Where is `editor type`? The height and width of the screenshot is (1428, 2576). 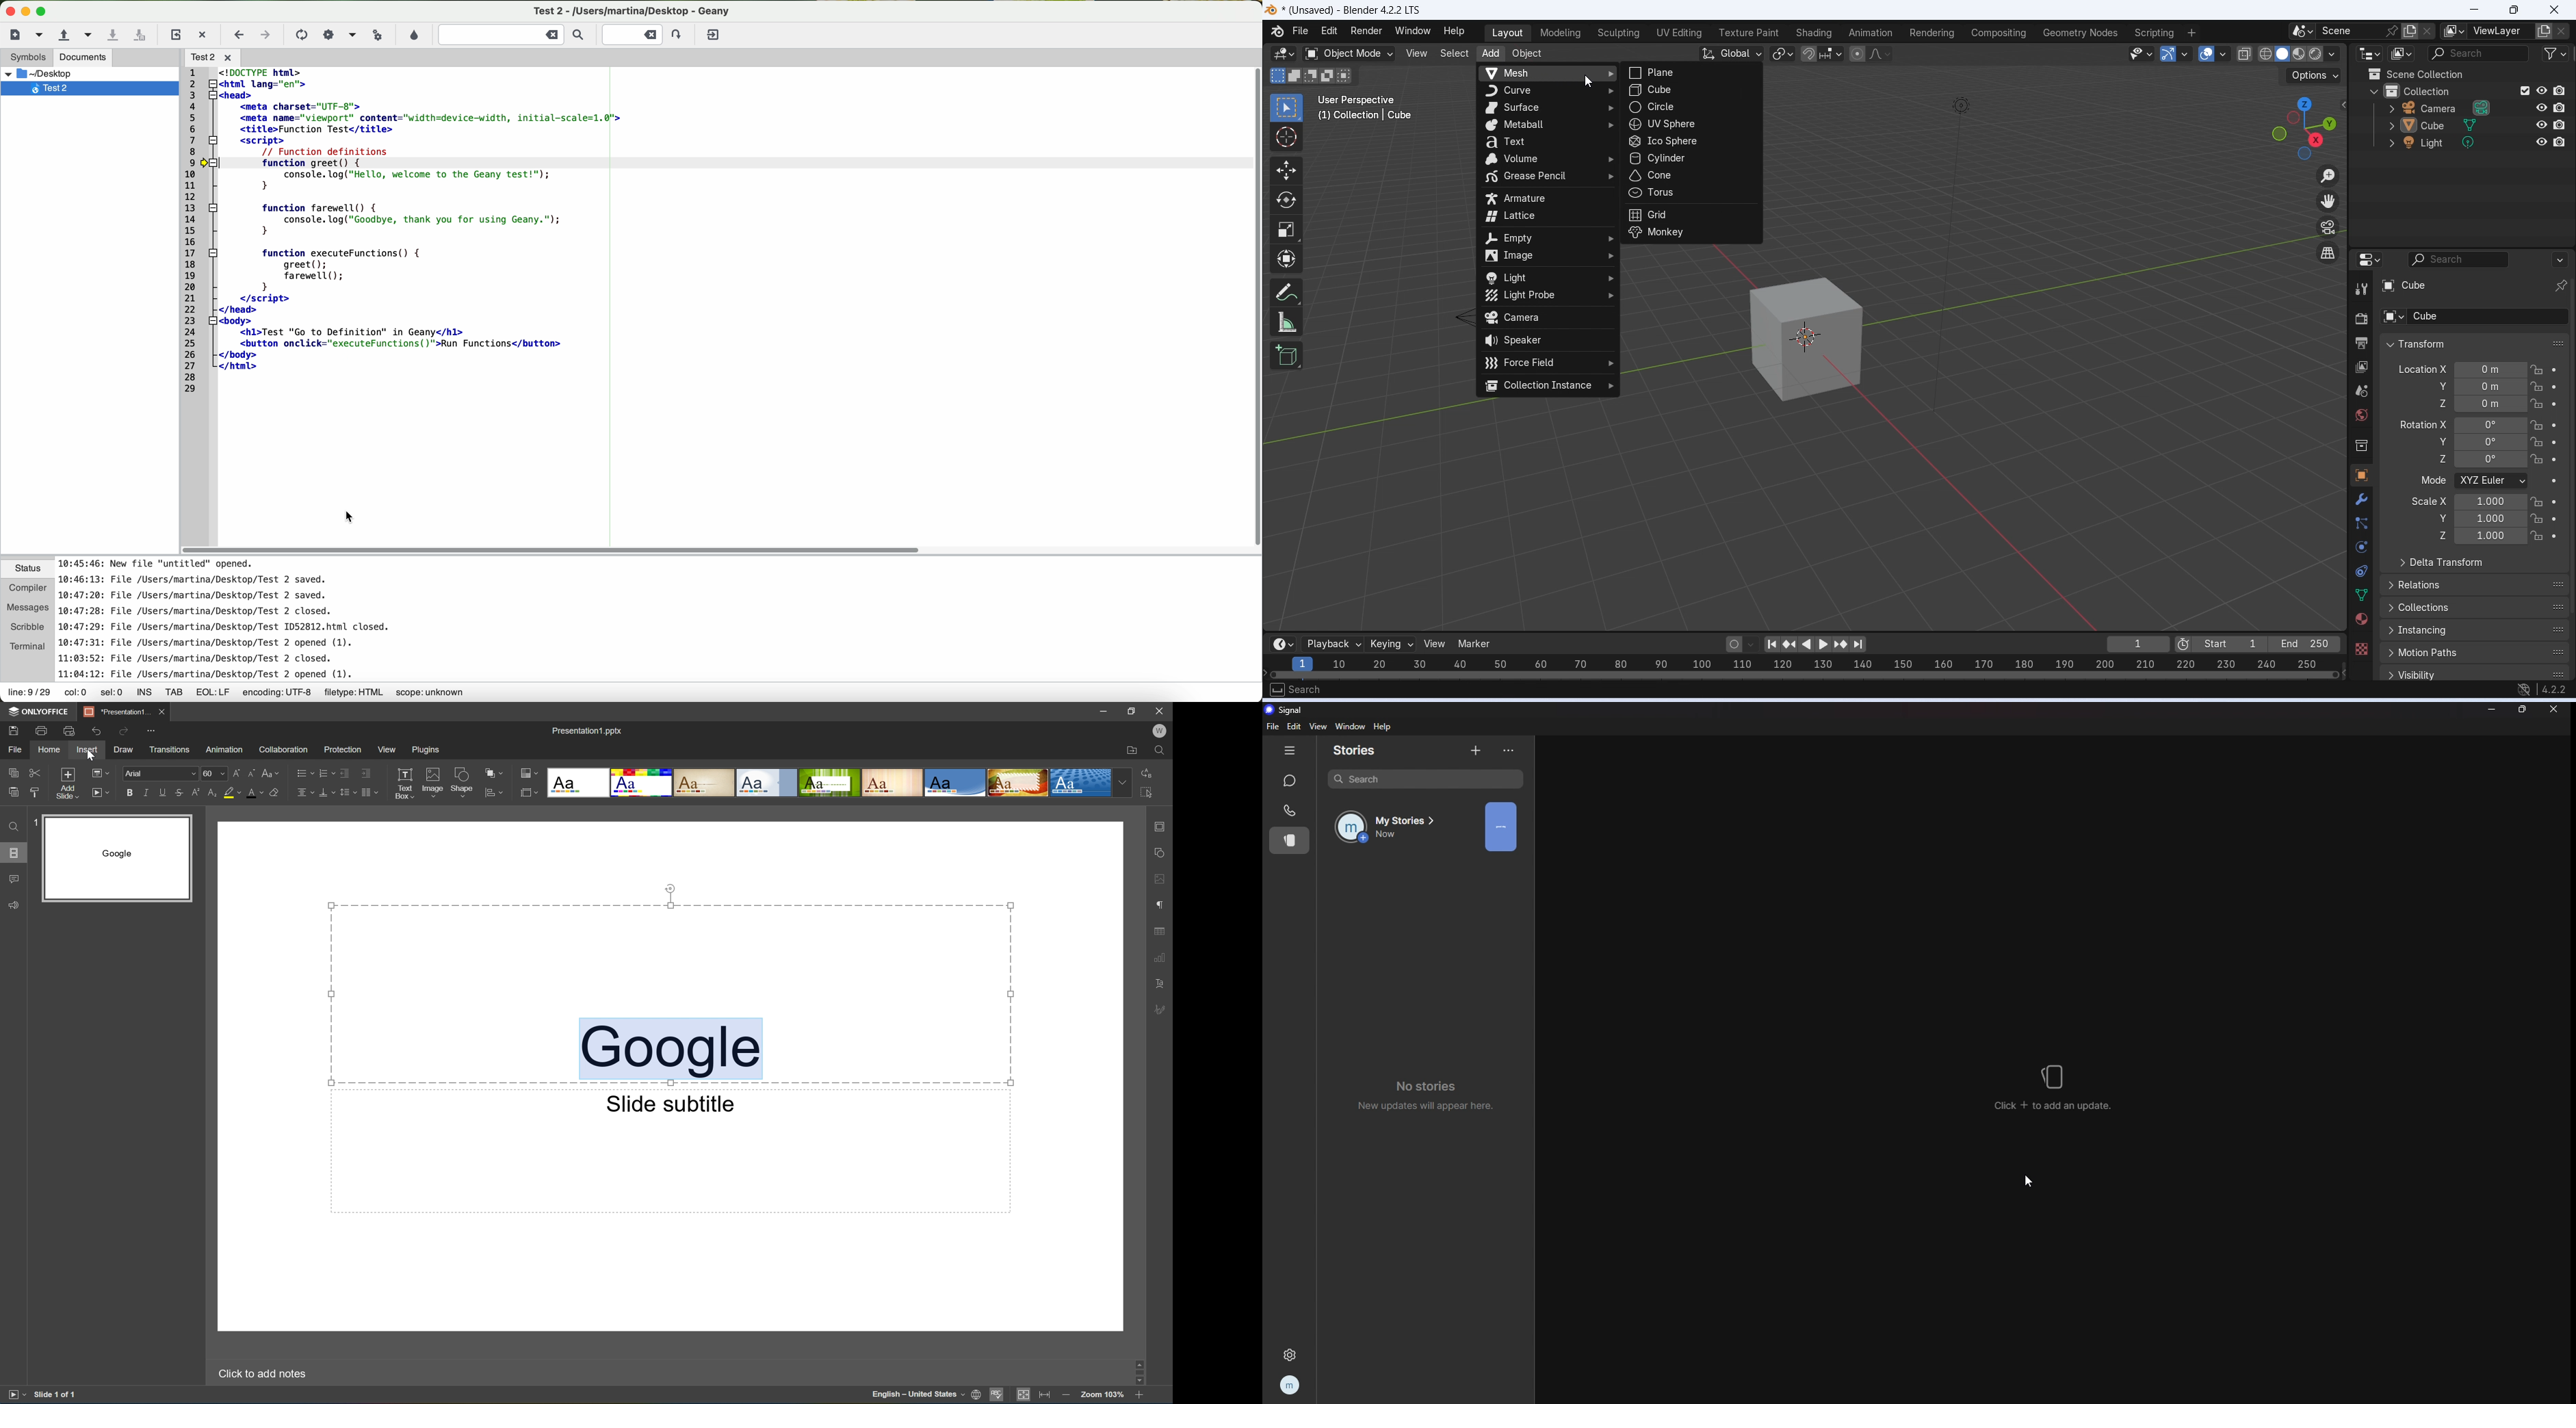
editor type is located at coordinates (1284, 55).